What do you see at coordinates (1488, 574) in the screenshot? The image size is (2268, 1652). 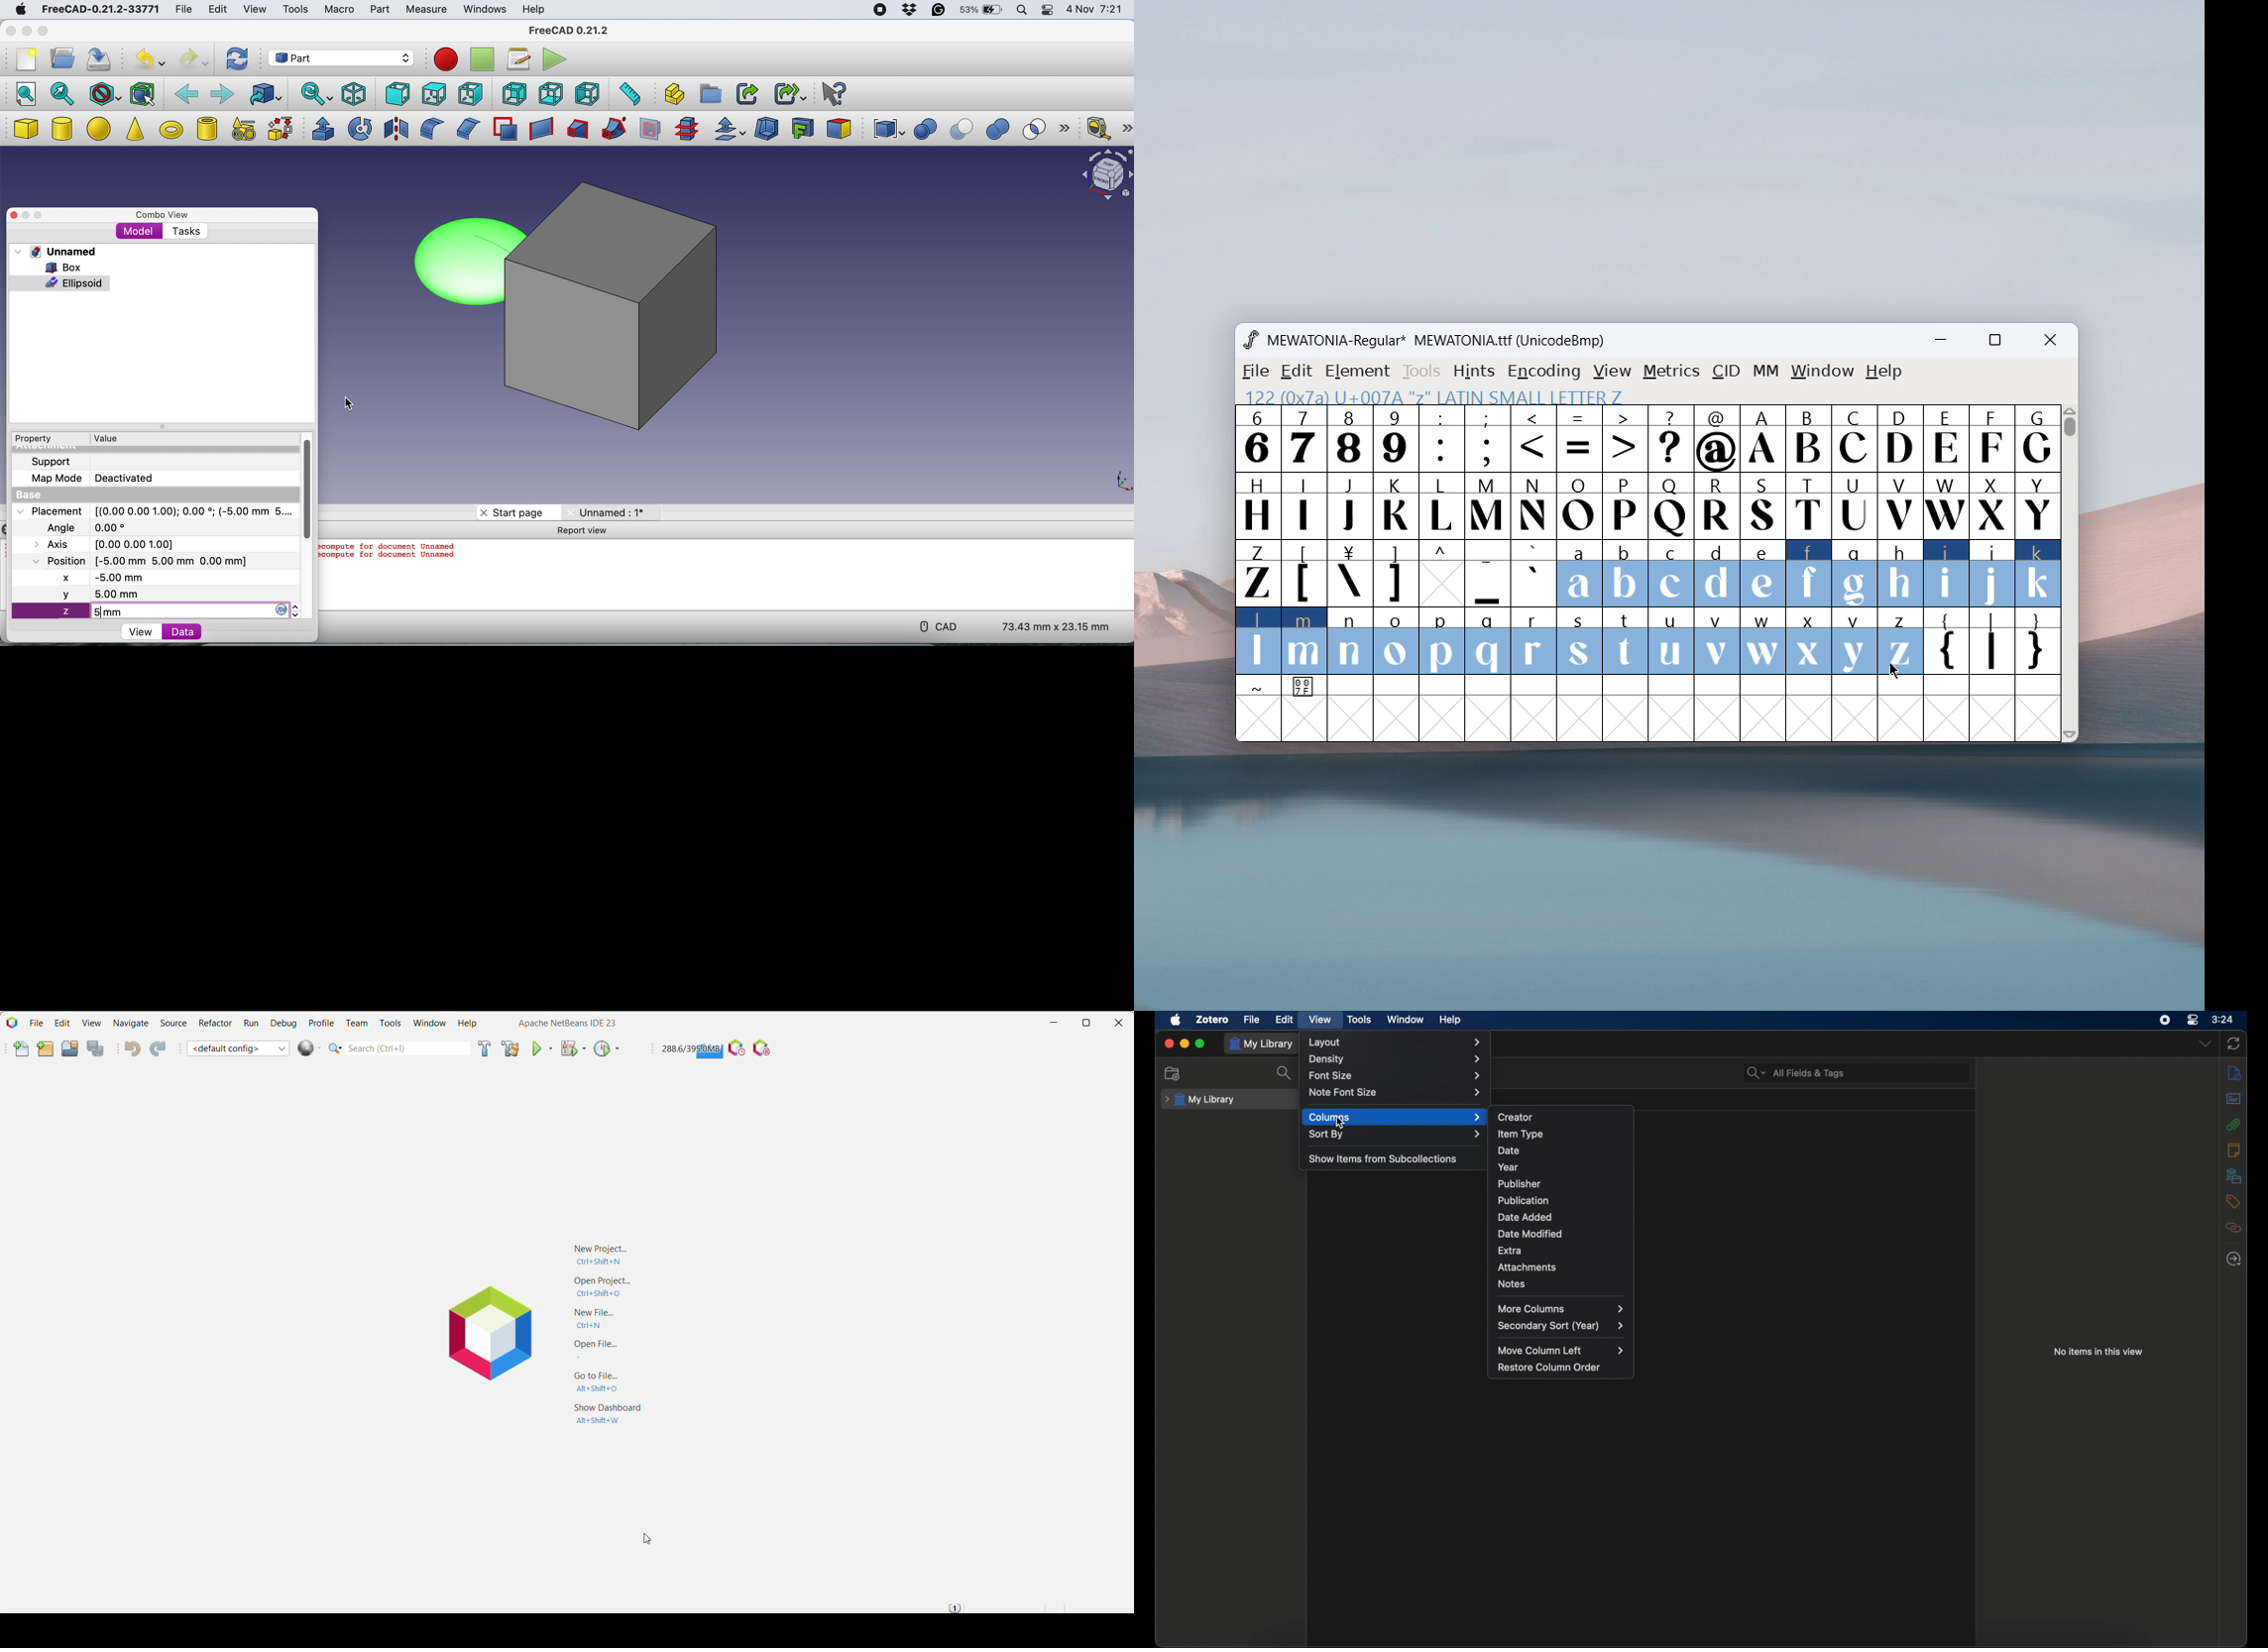 I see `_` at bounding box center [1488, 574].